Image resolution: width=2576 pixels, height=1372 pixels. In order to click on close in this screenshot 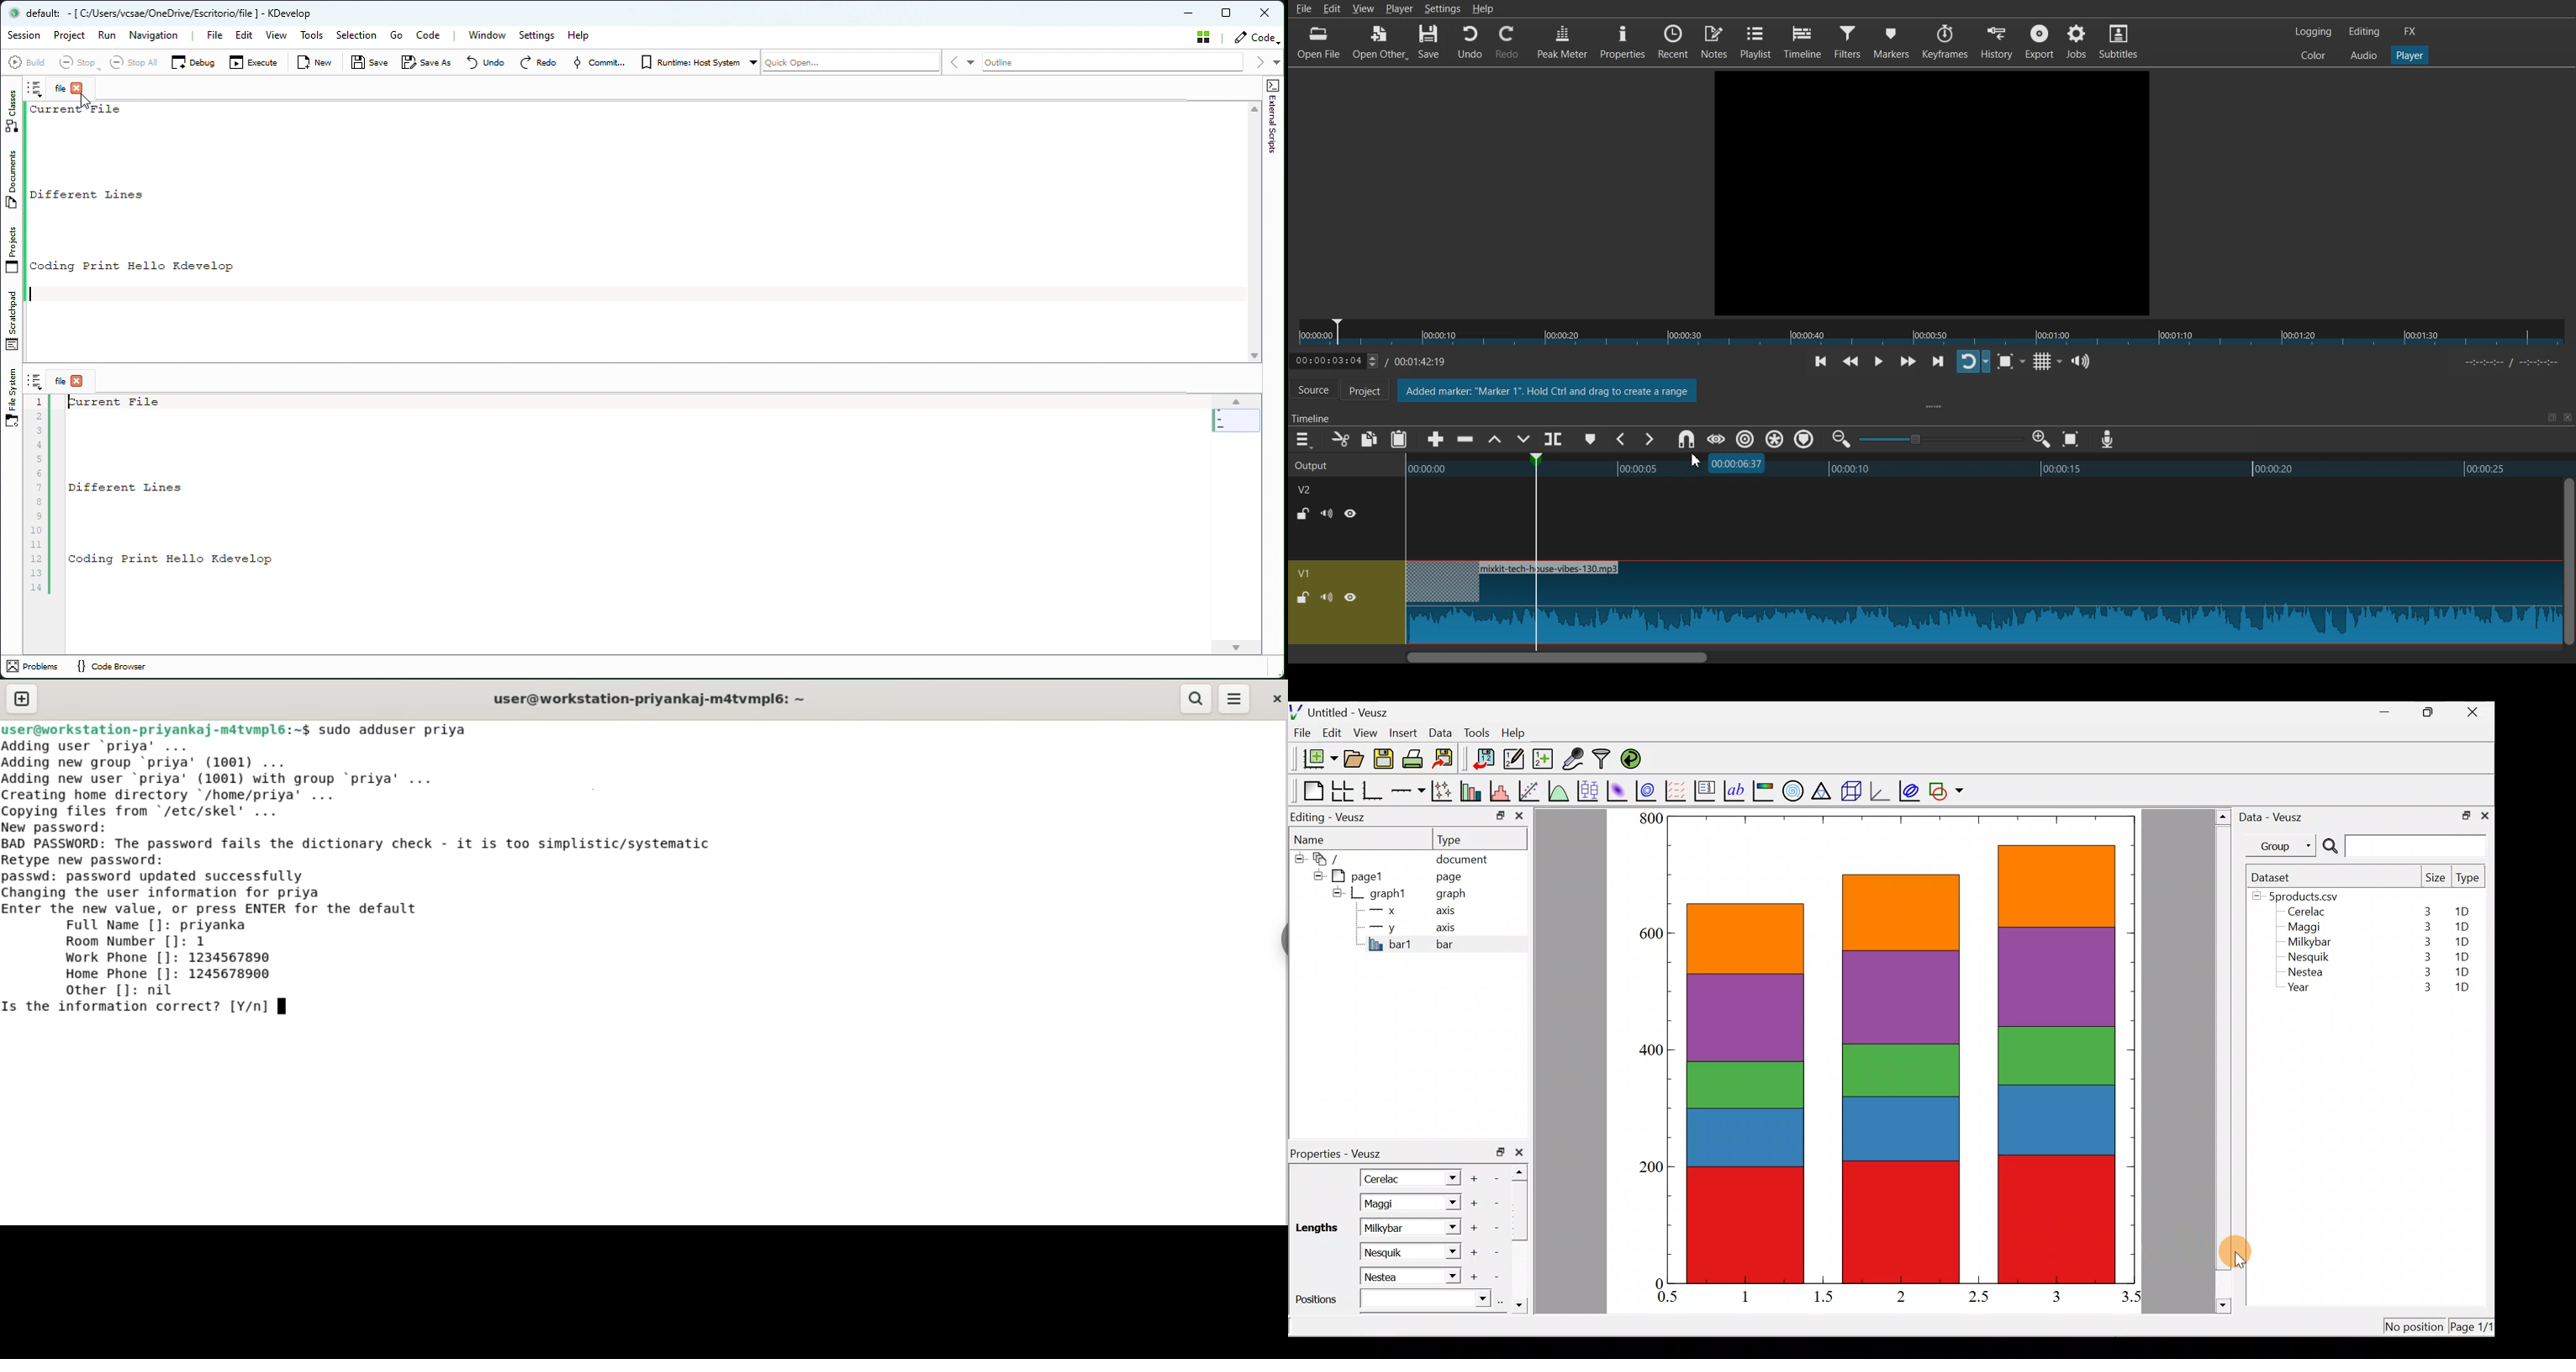, I will do `click(1519, 819)`.